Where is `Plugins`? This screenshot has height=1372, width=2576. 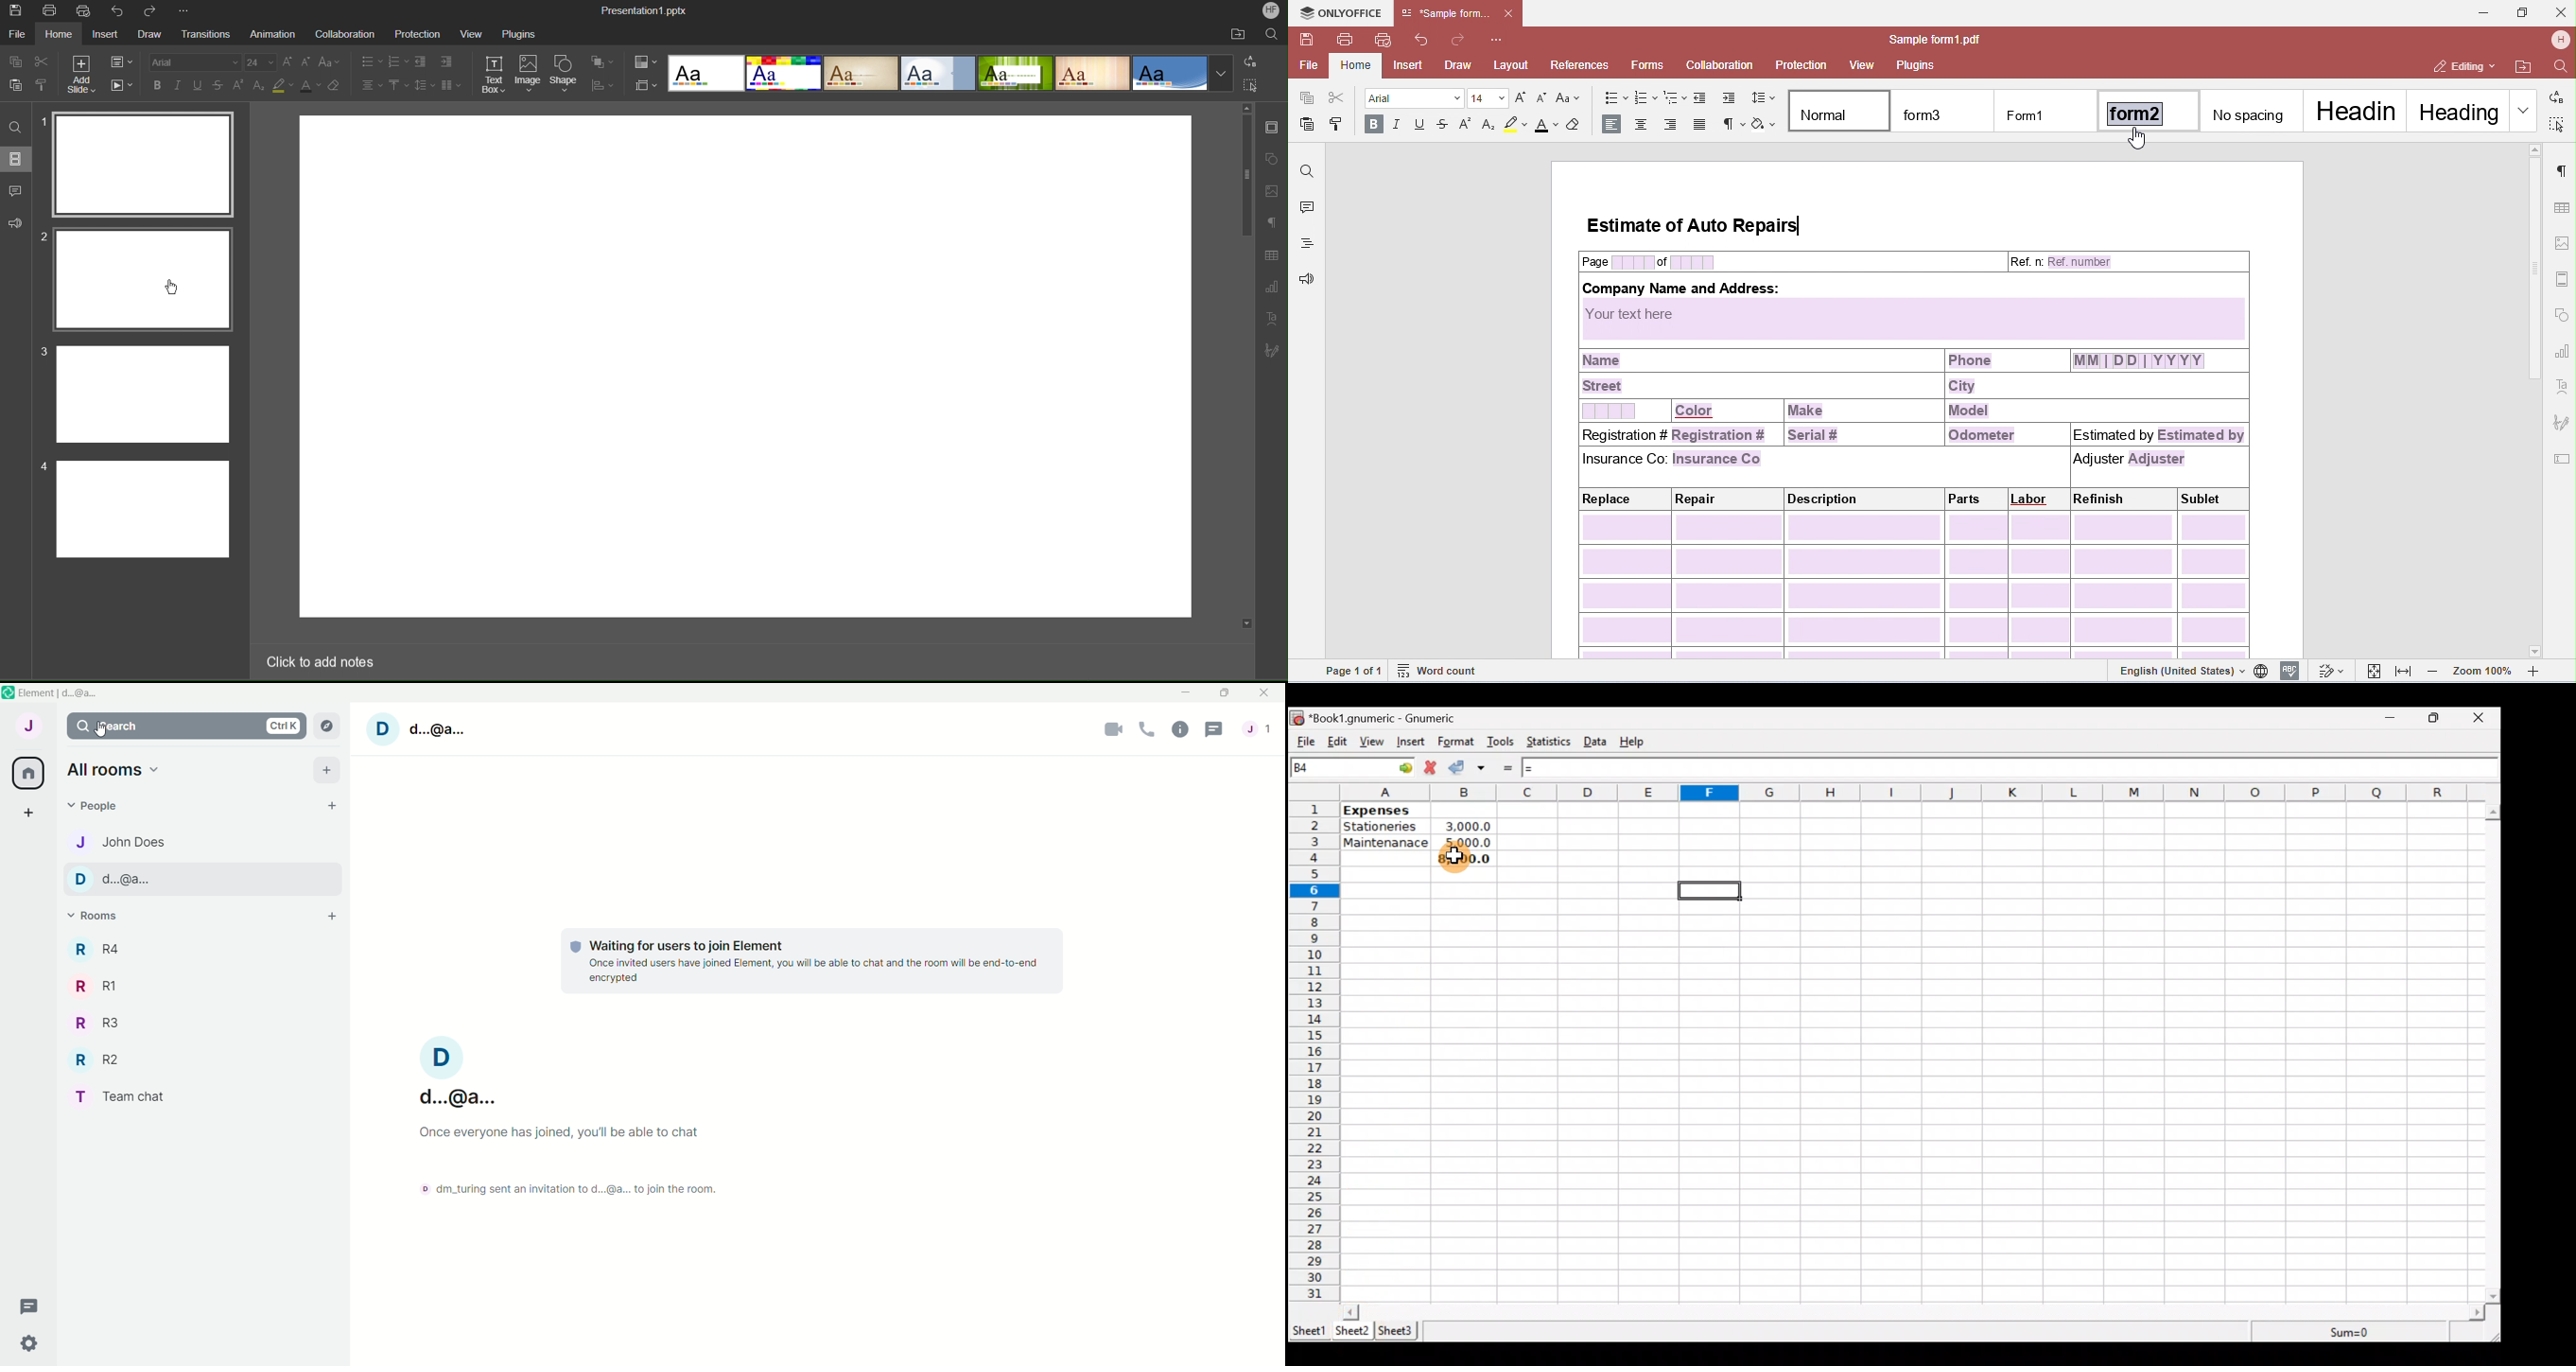
Plugins is located at coordinates (518, 33).